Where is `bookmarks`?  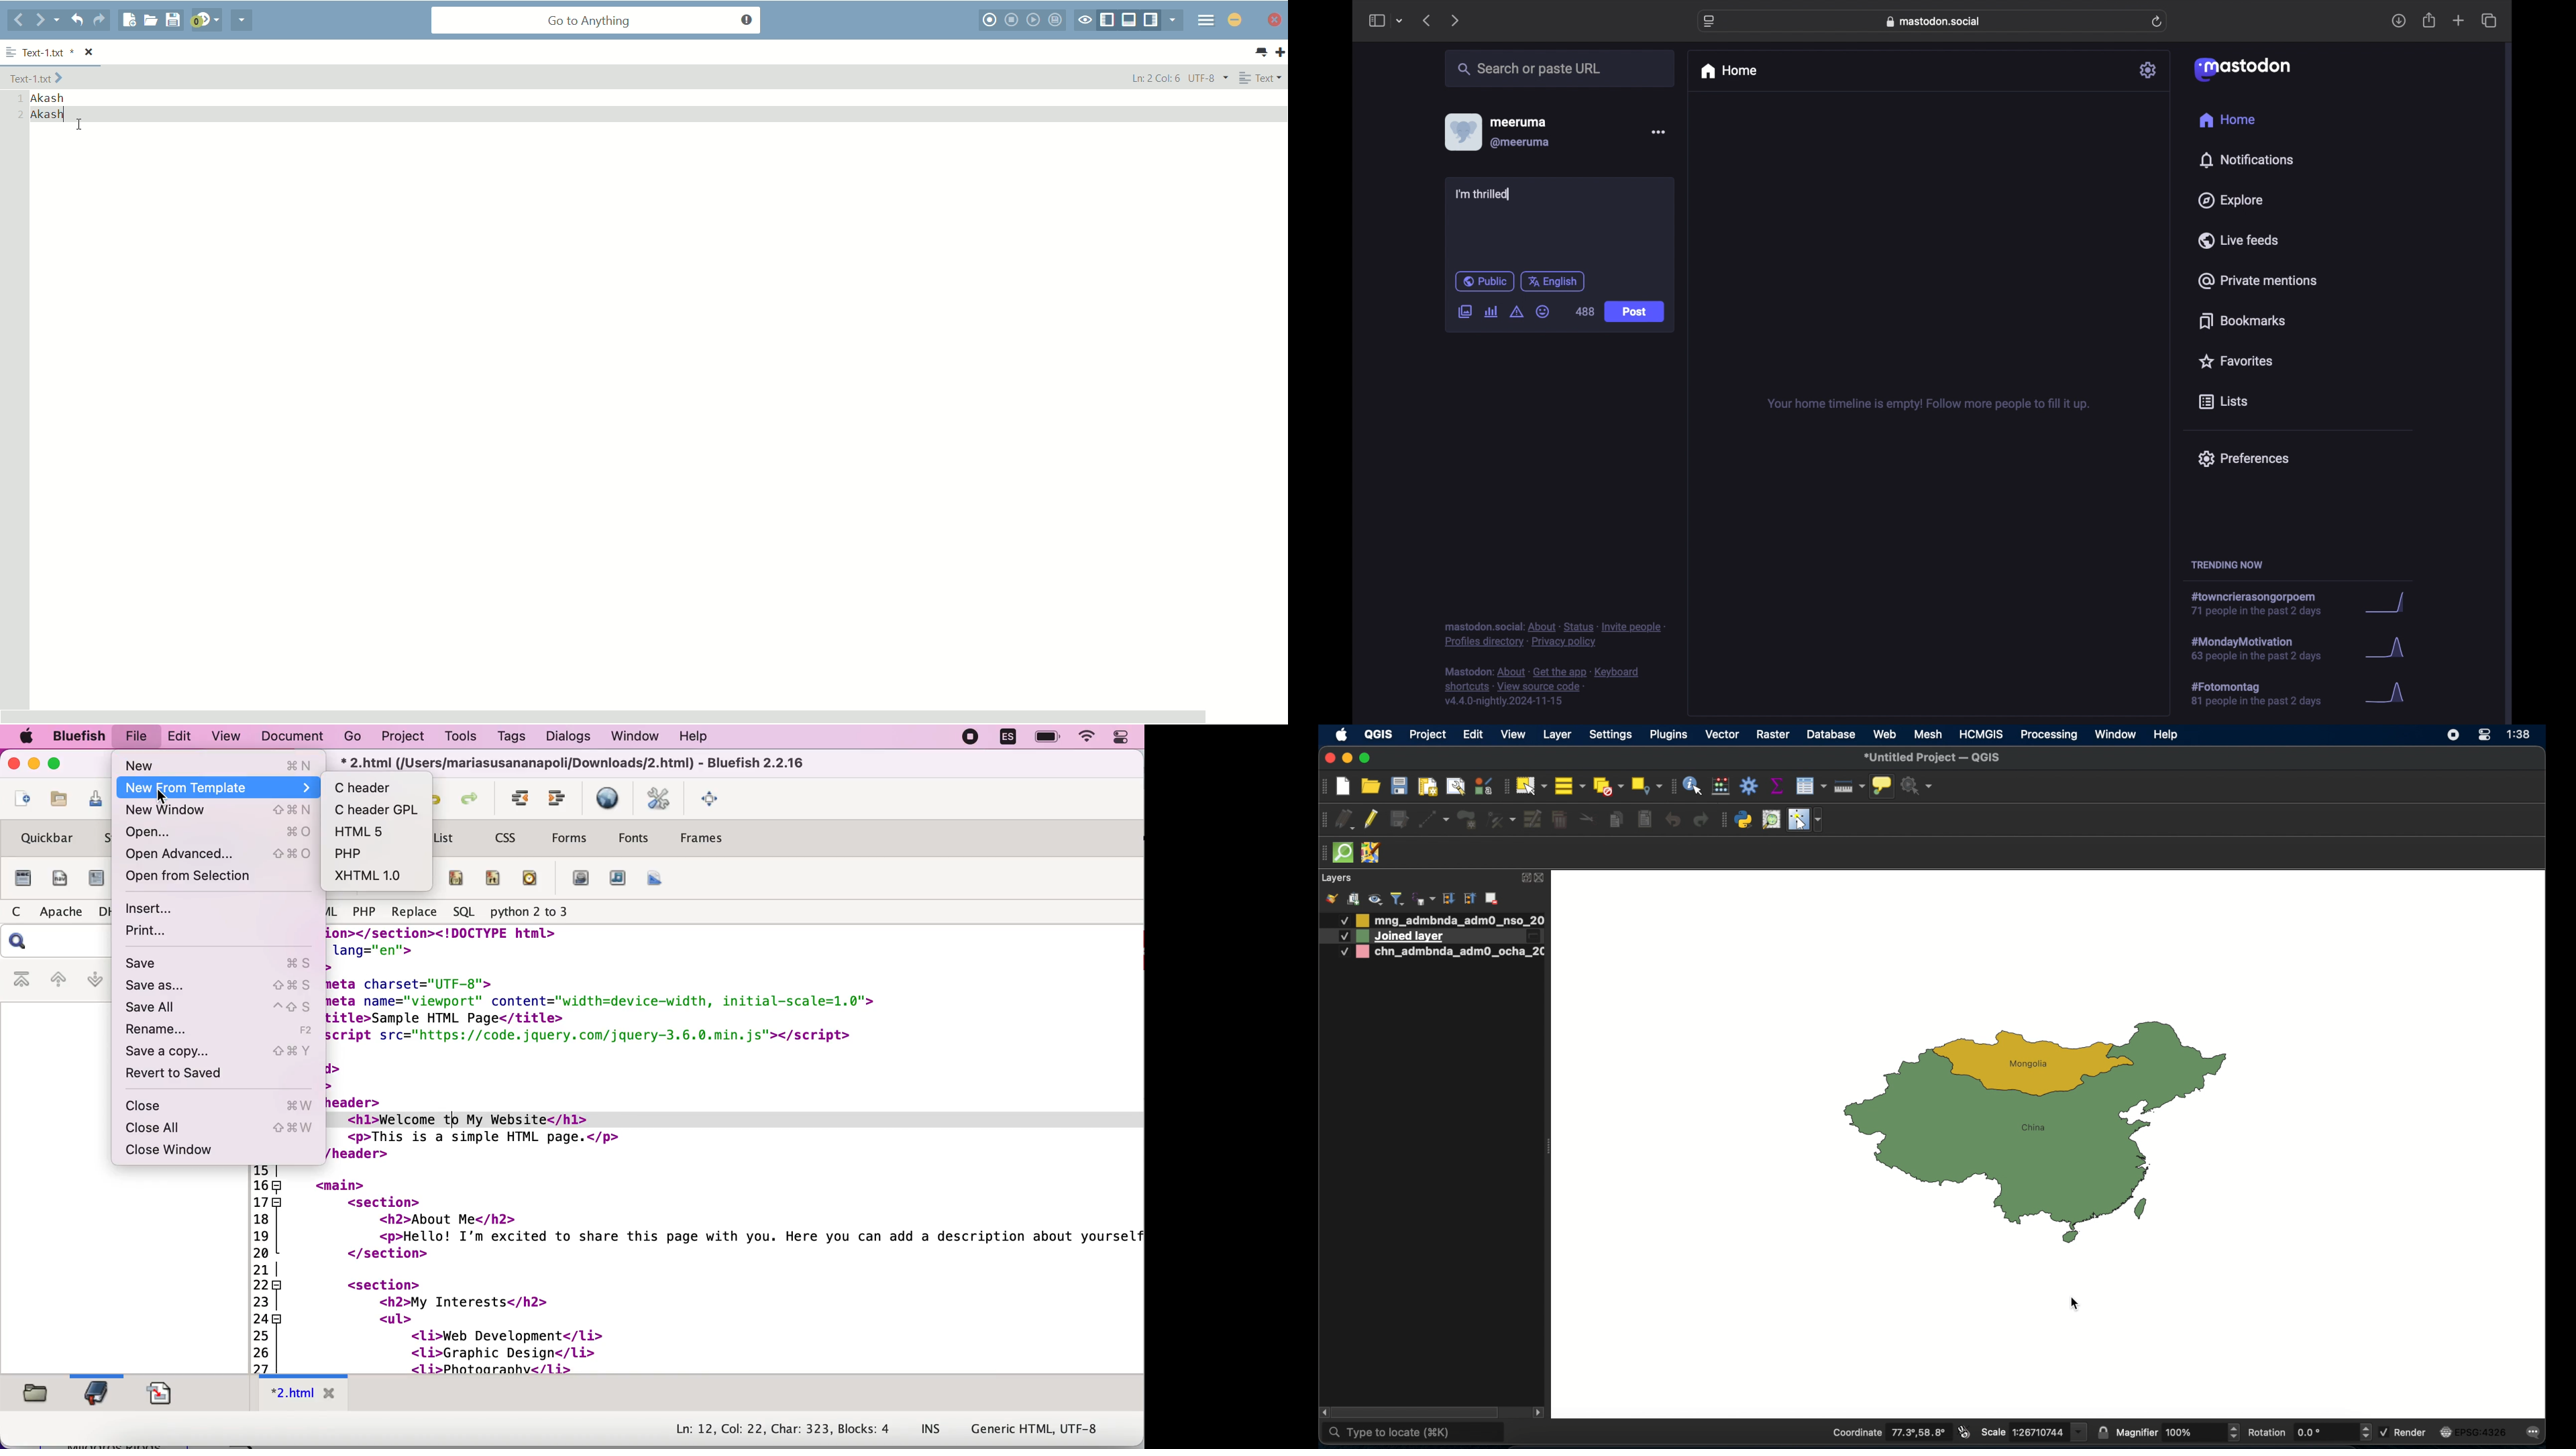 bookmarks is located at coordinates (2245, 321).